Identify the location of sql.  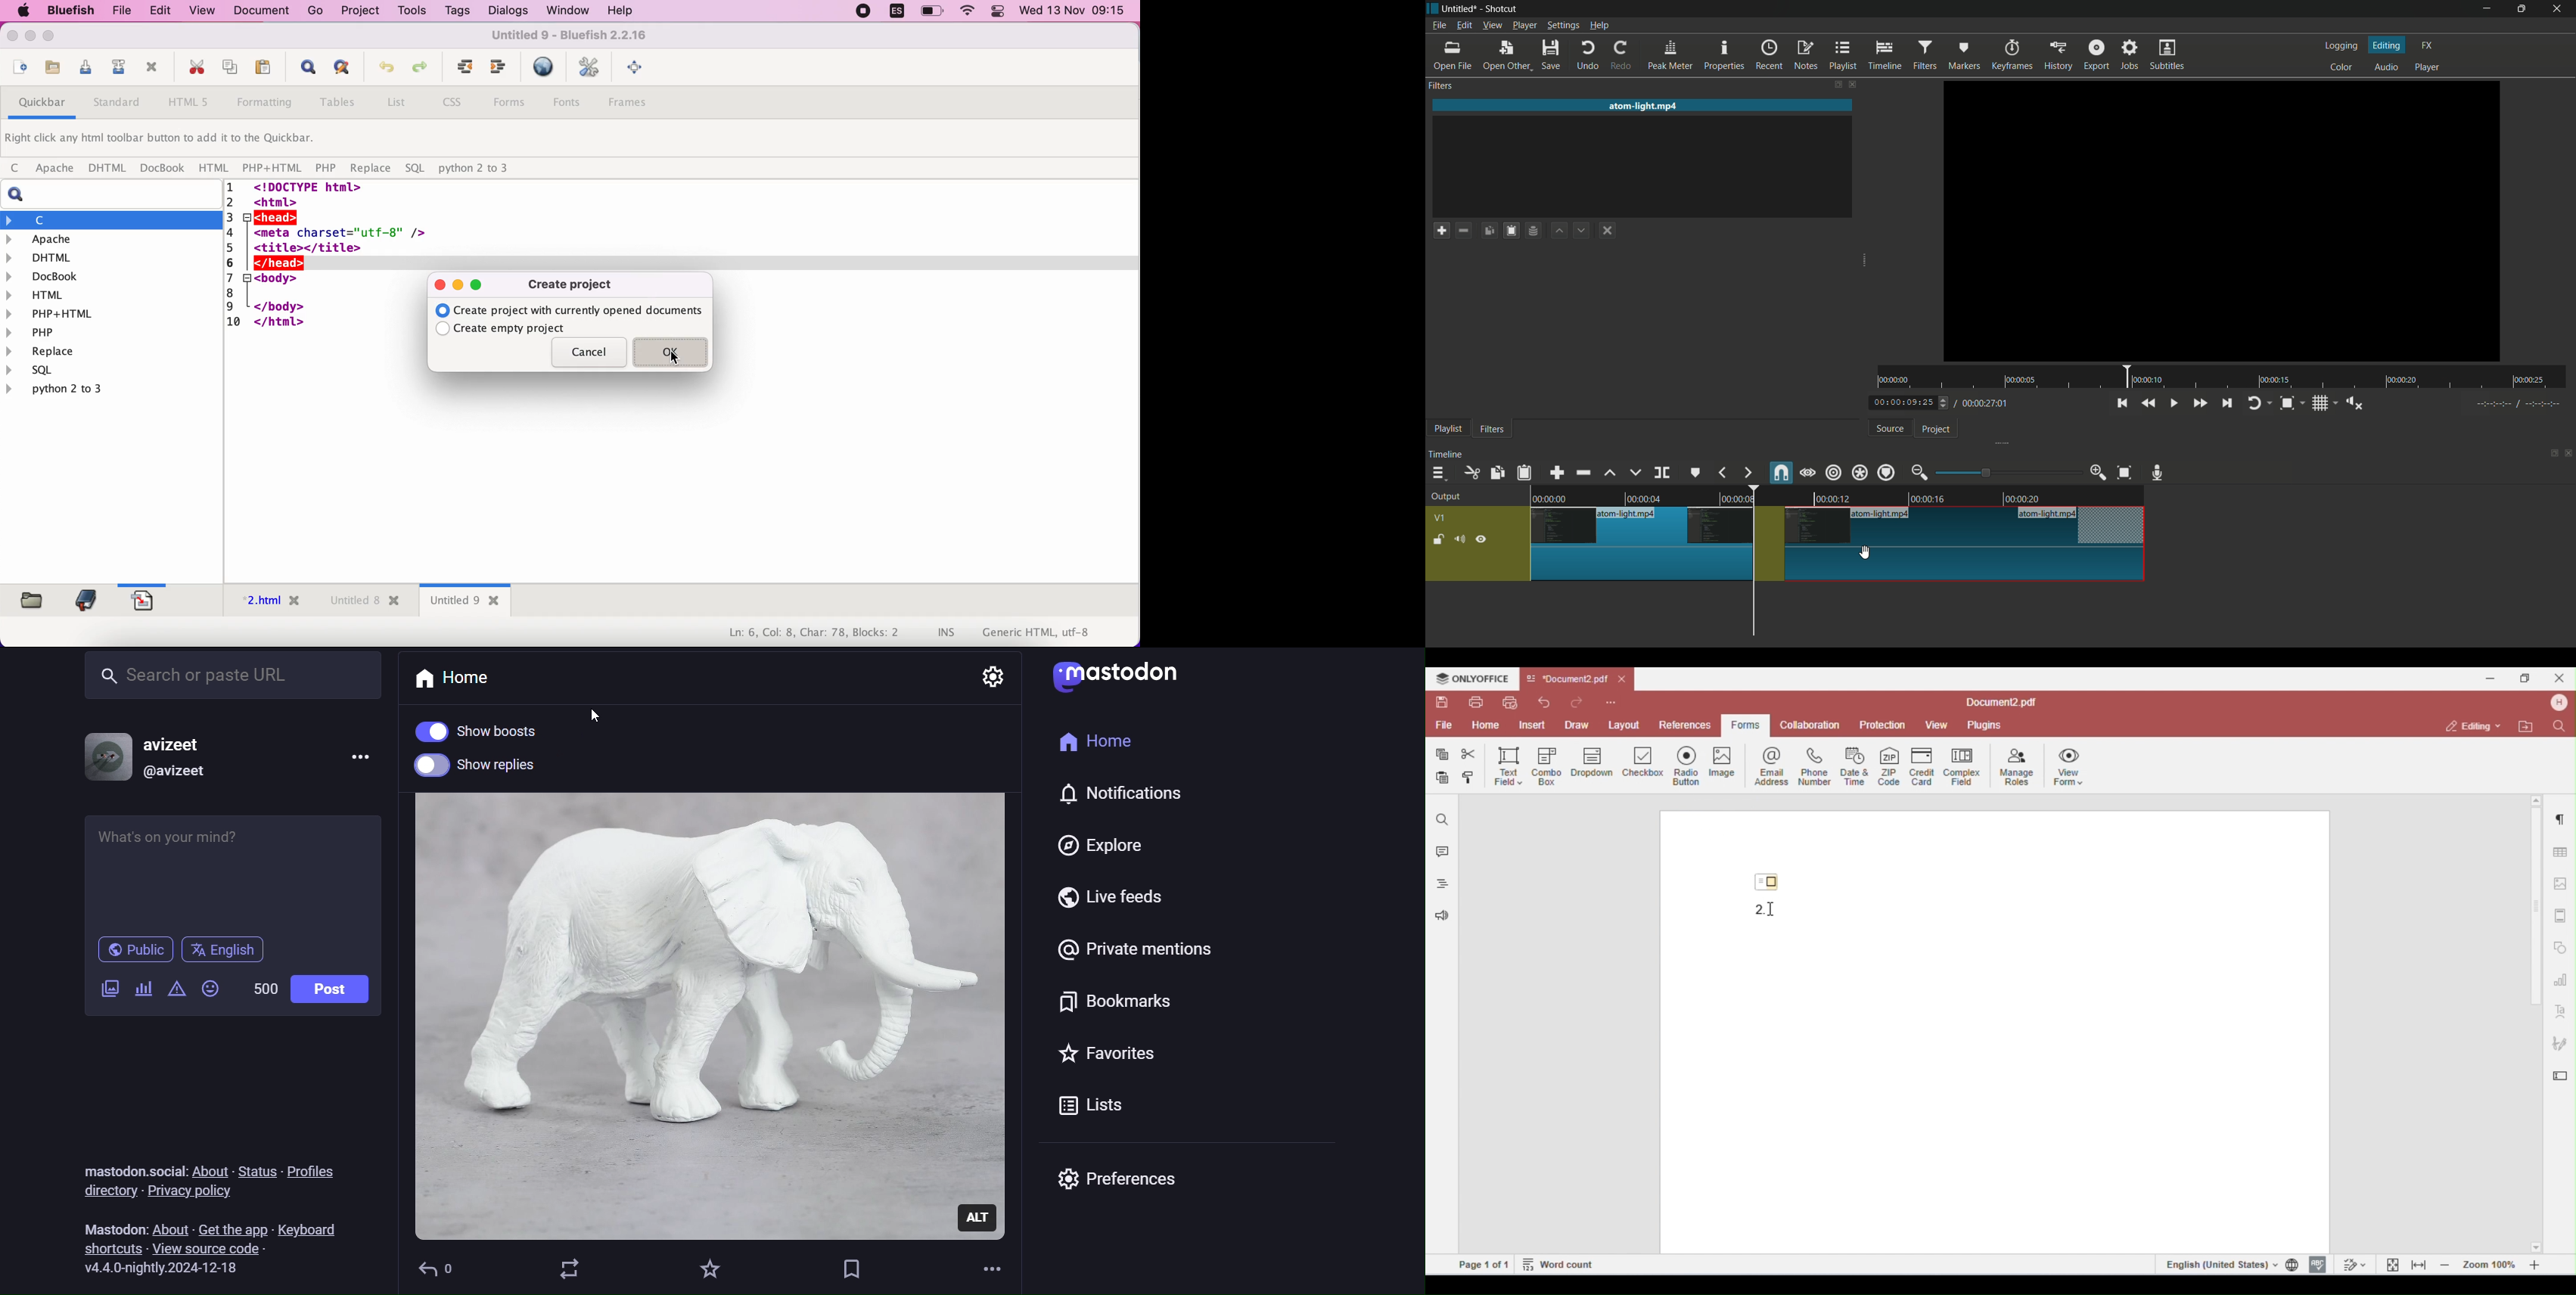
(36, 372).